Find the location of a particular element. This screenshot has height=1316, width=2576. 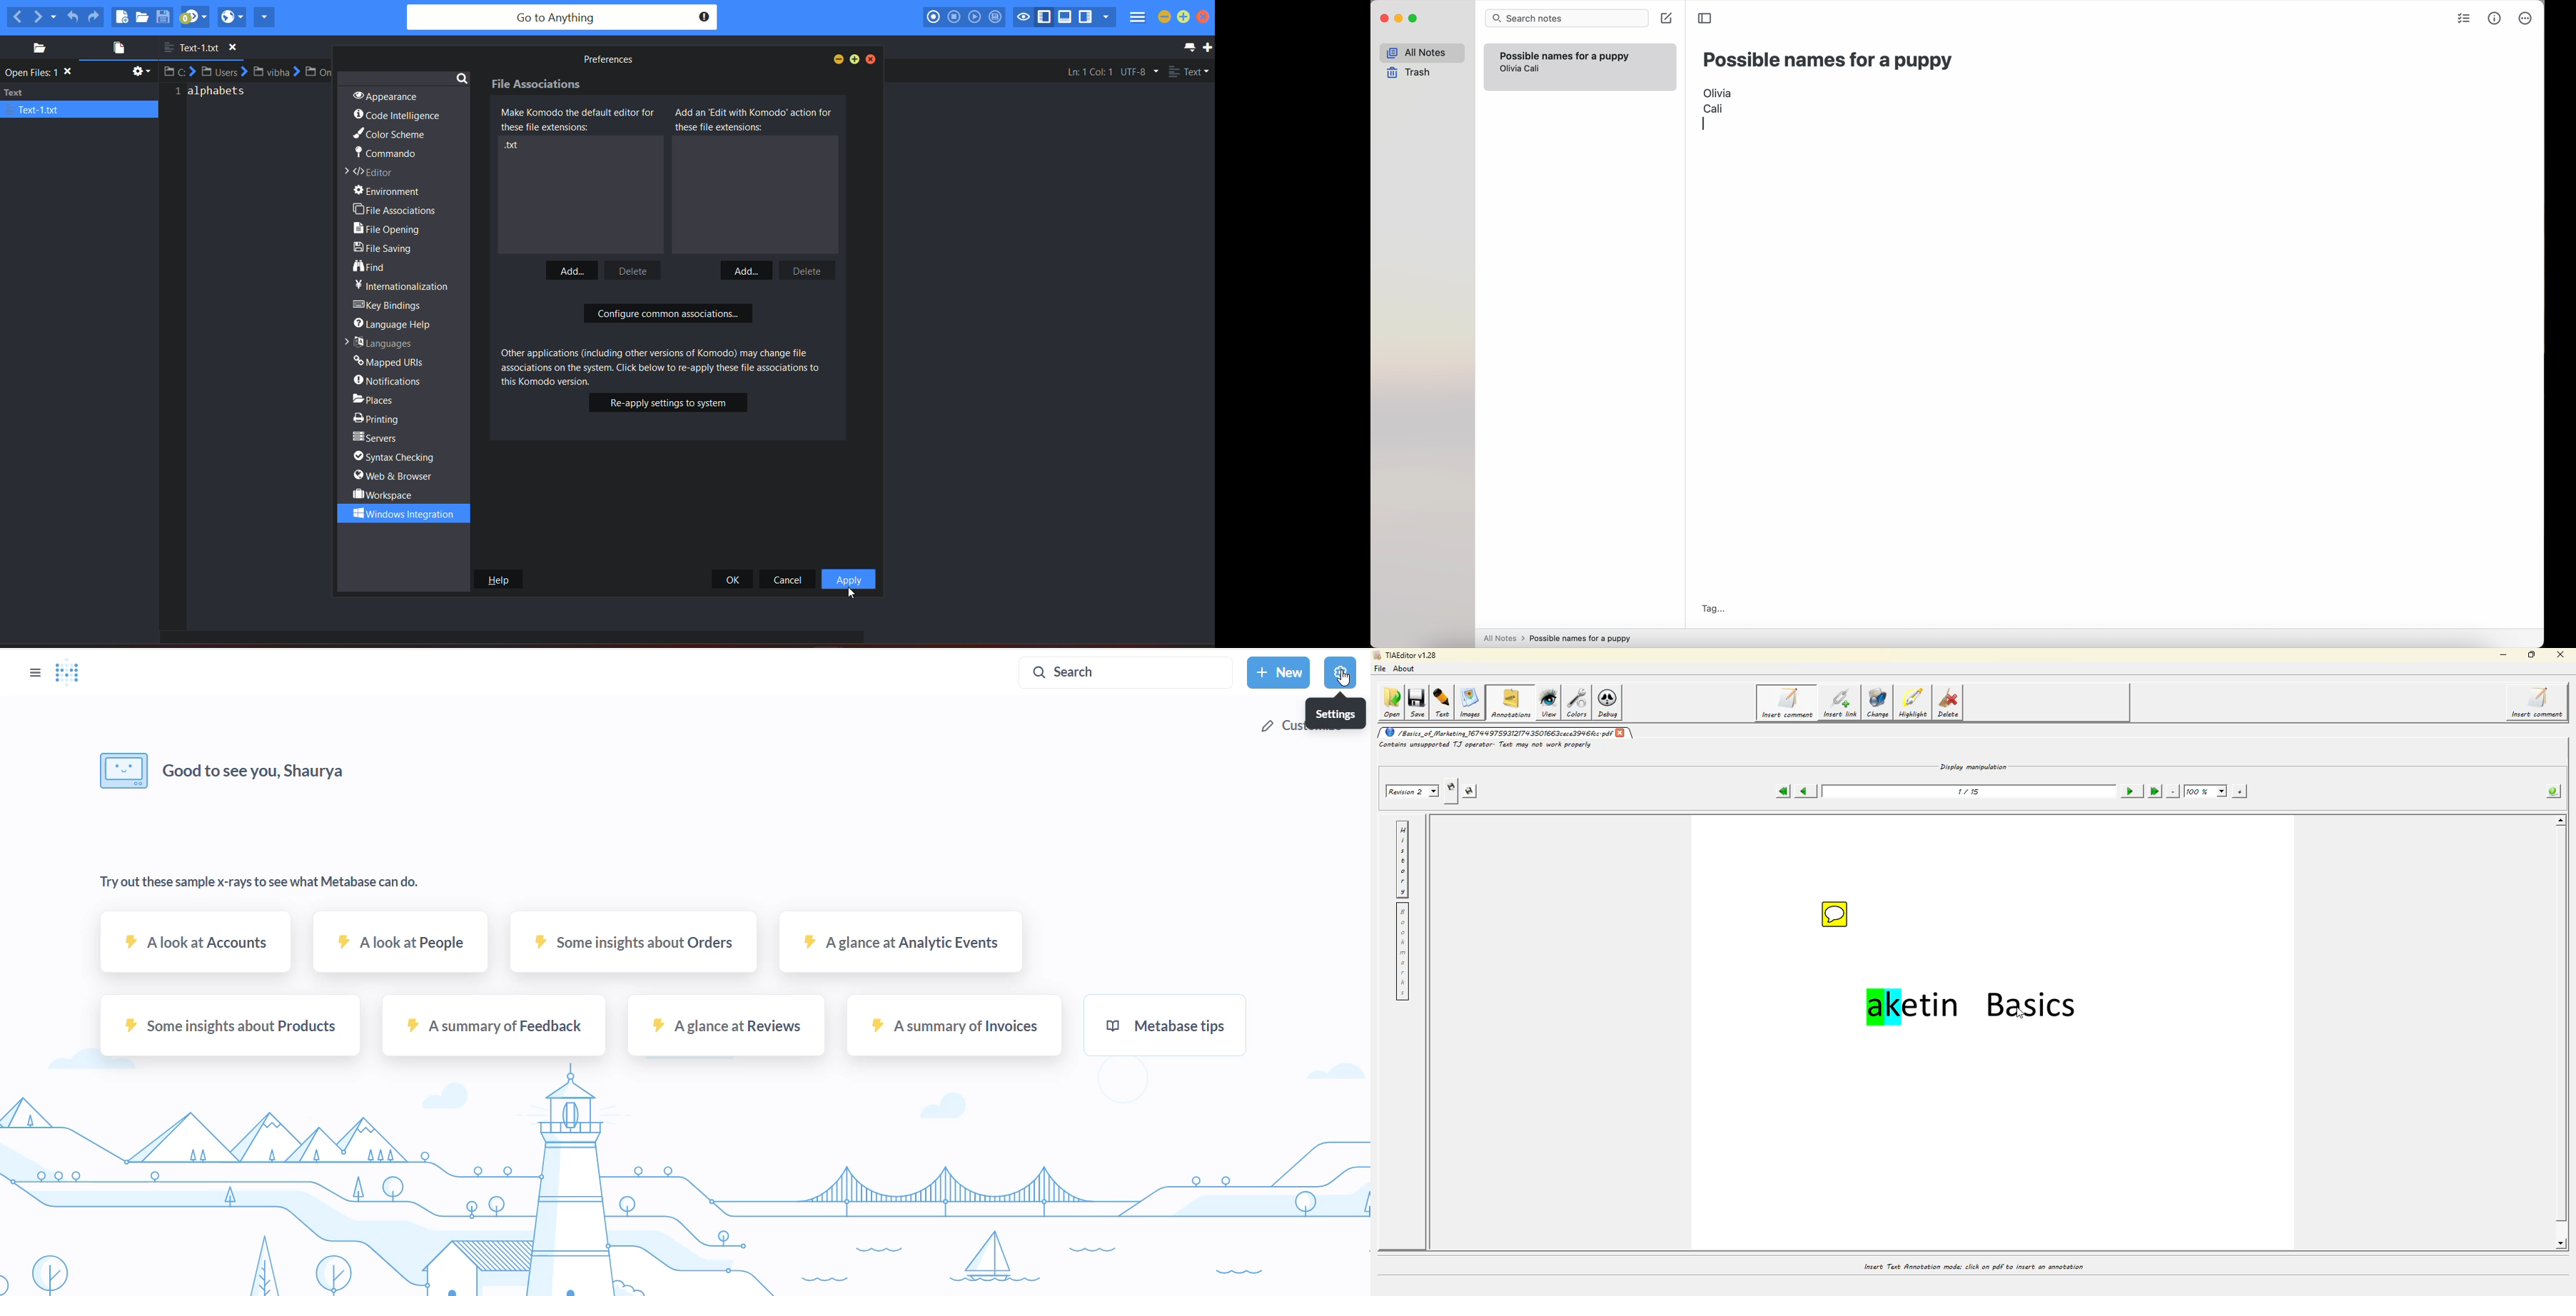

record macro is located at coordinates (934, 16).